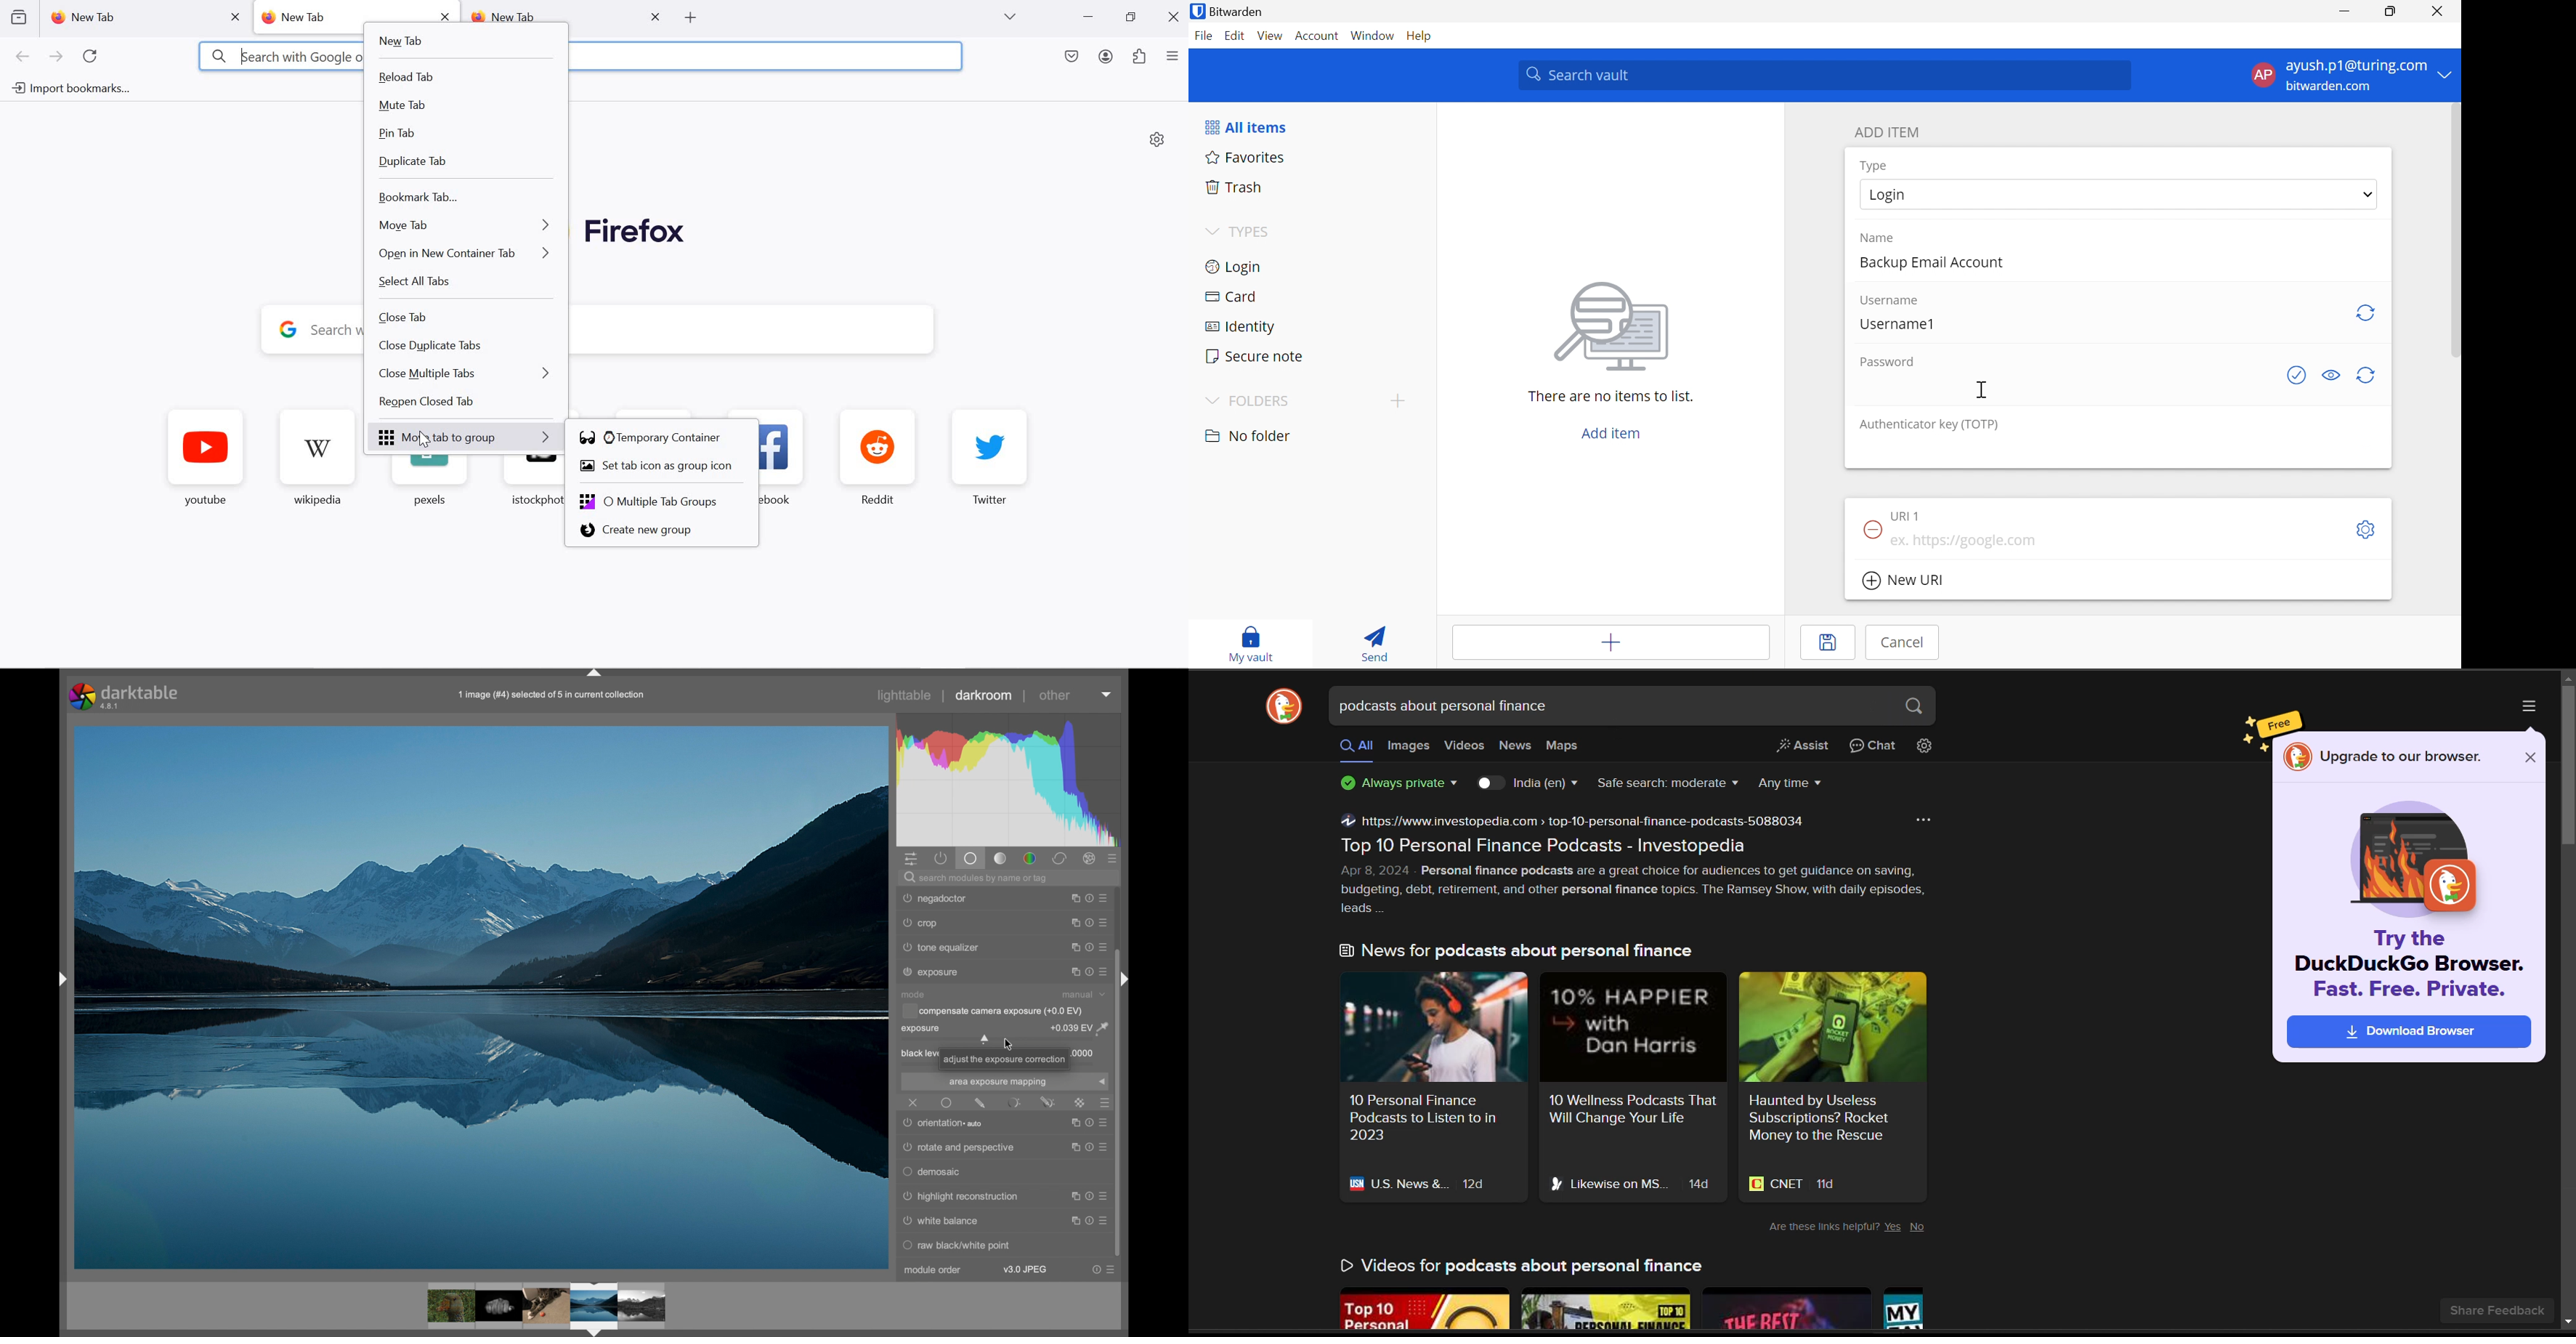 This screenshot has height=1344, width=2576. What do you see at coordinates (1140, 58) in the screenshot?
I see `extensions` at bounding box center [1140, 58].